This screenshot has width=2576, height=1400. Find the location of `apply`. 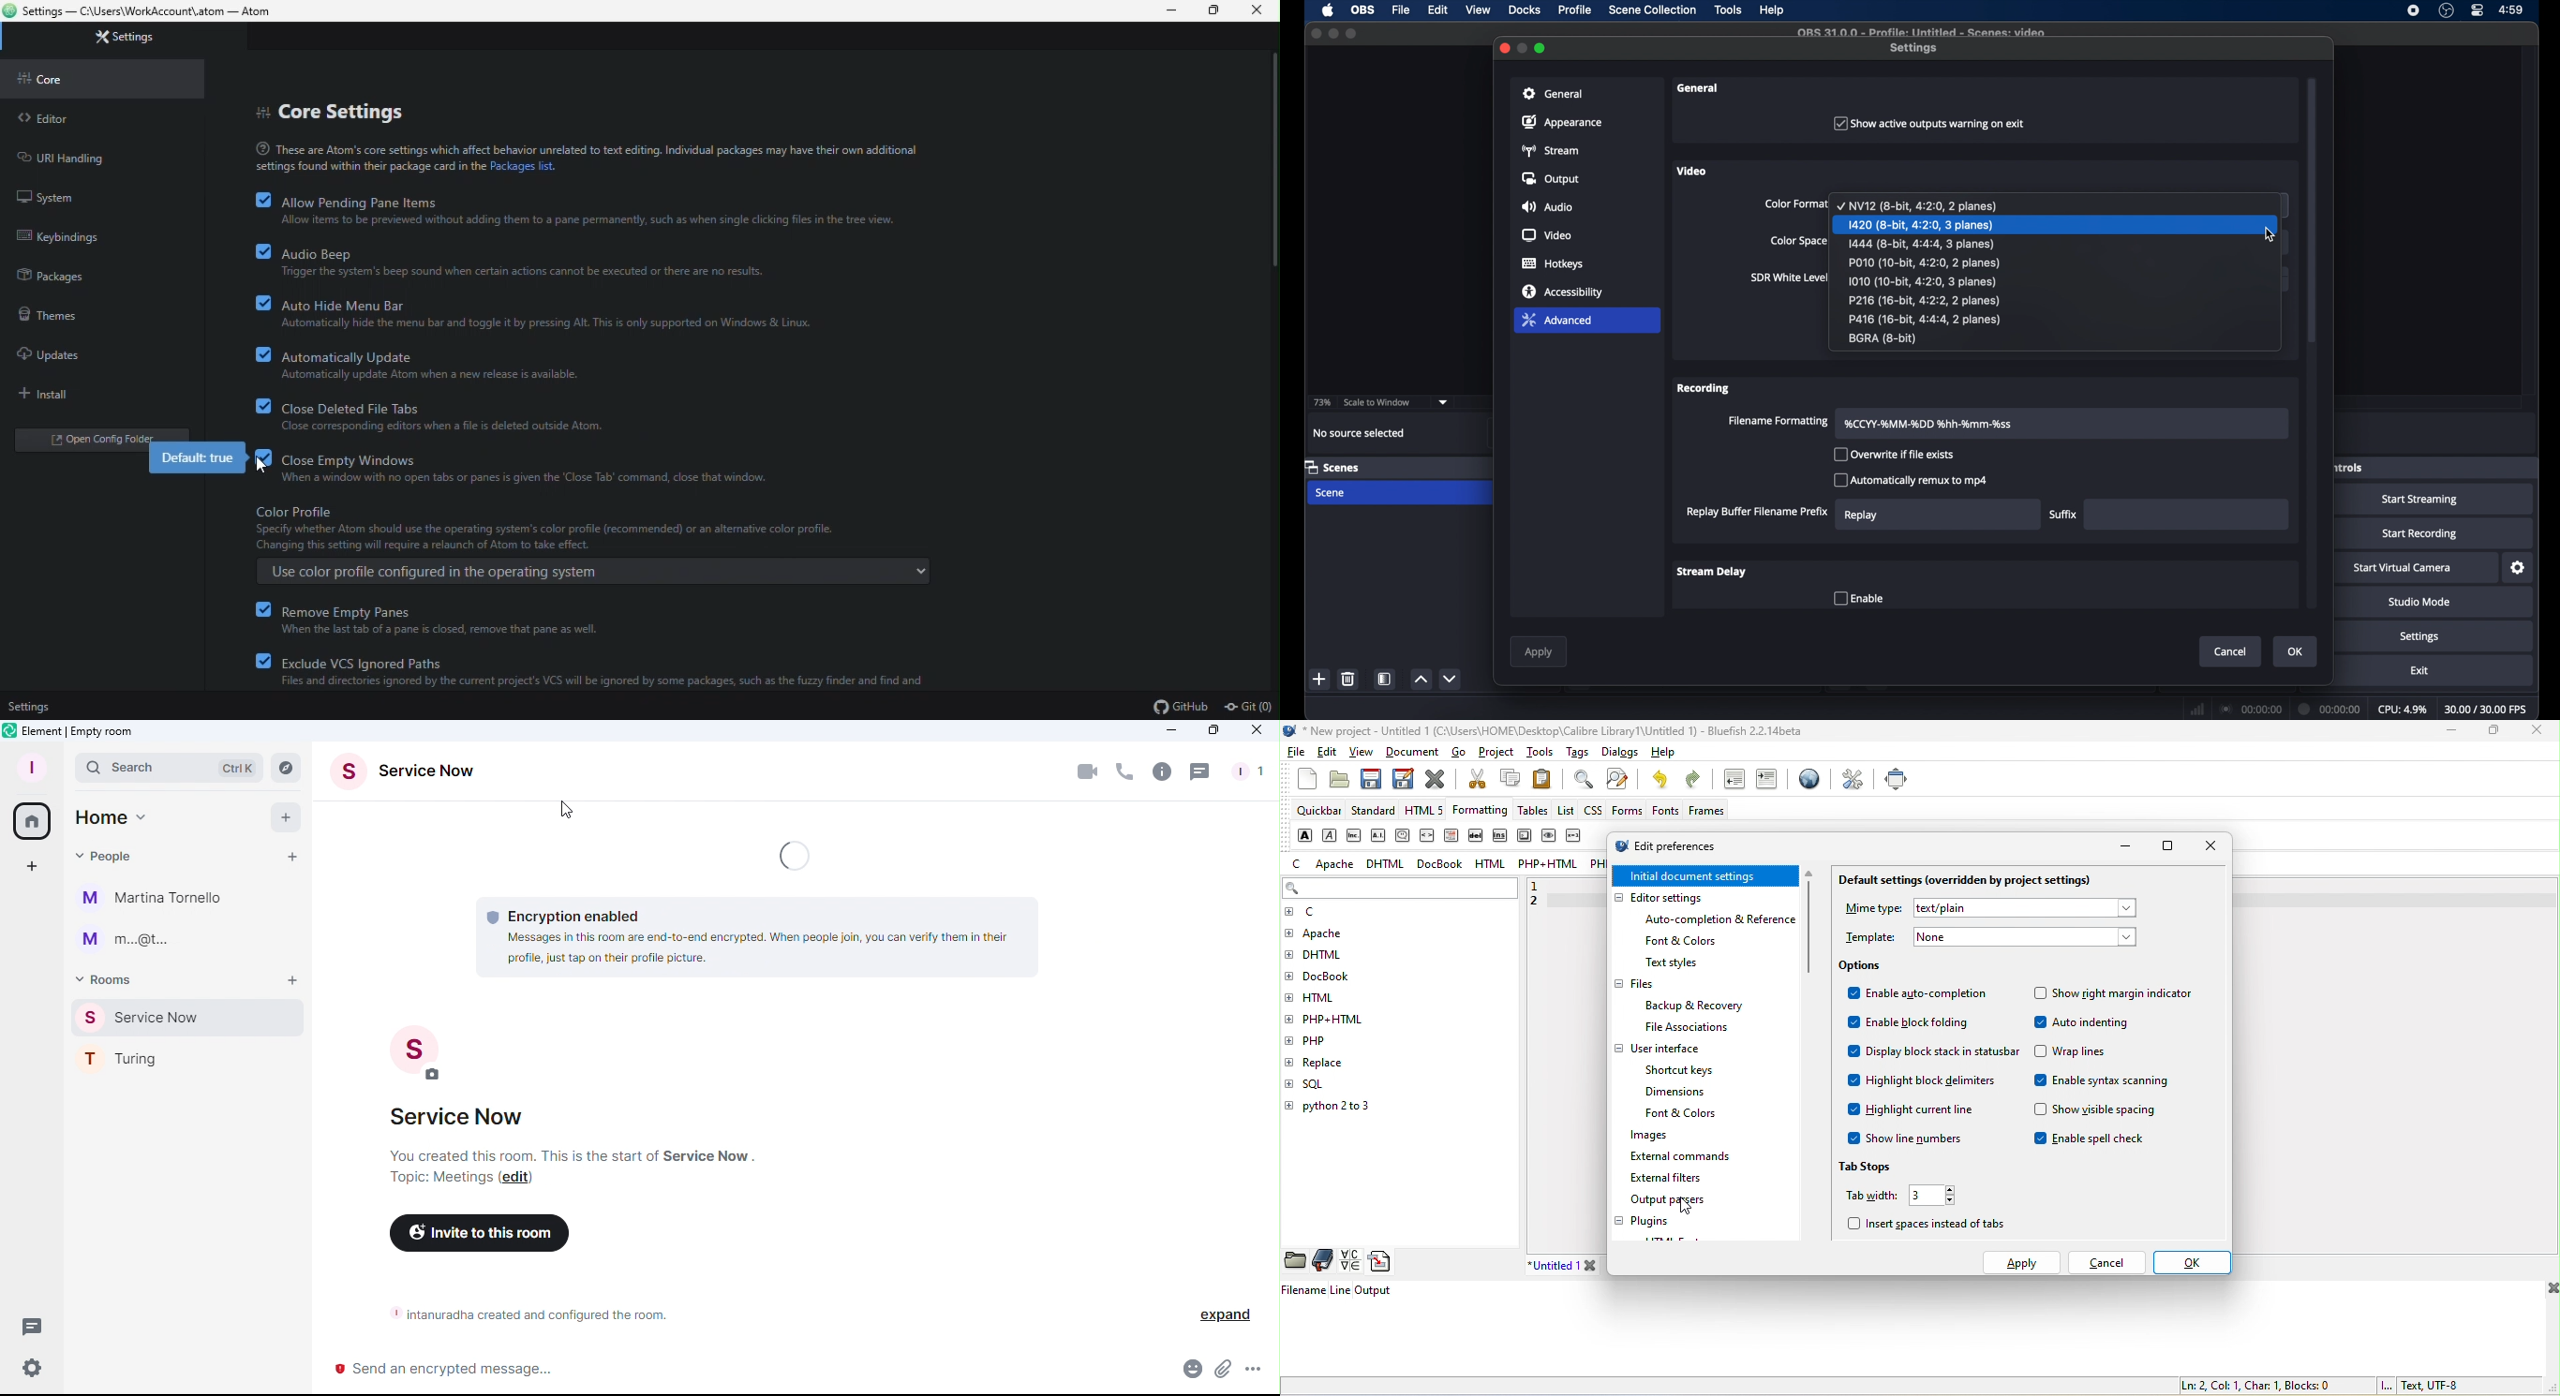

apply is located at coordinates (1540, 653).